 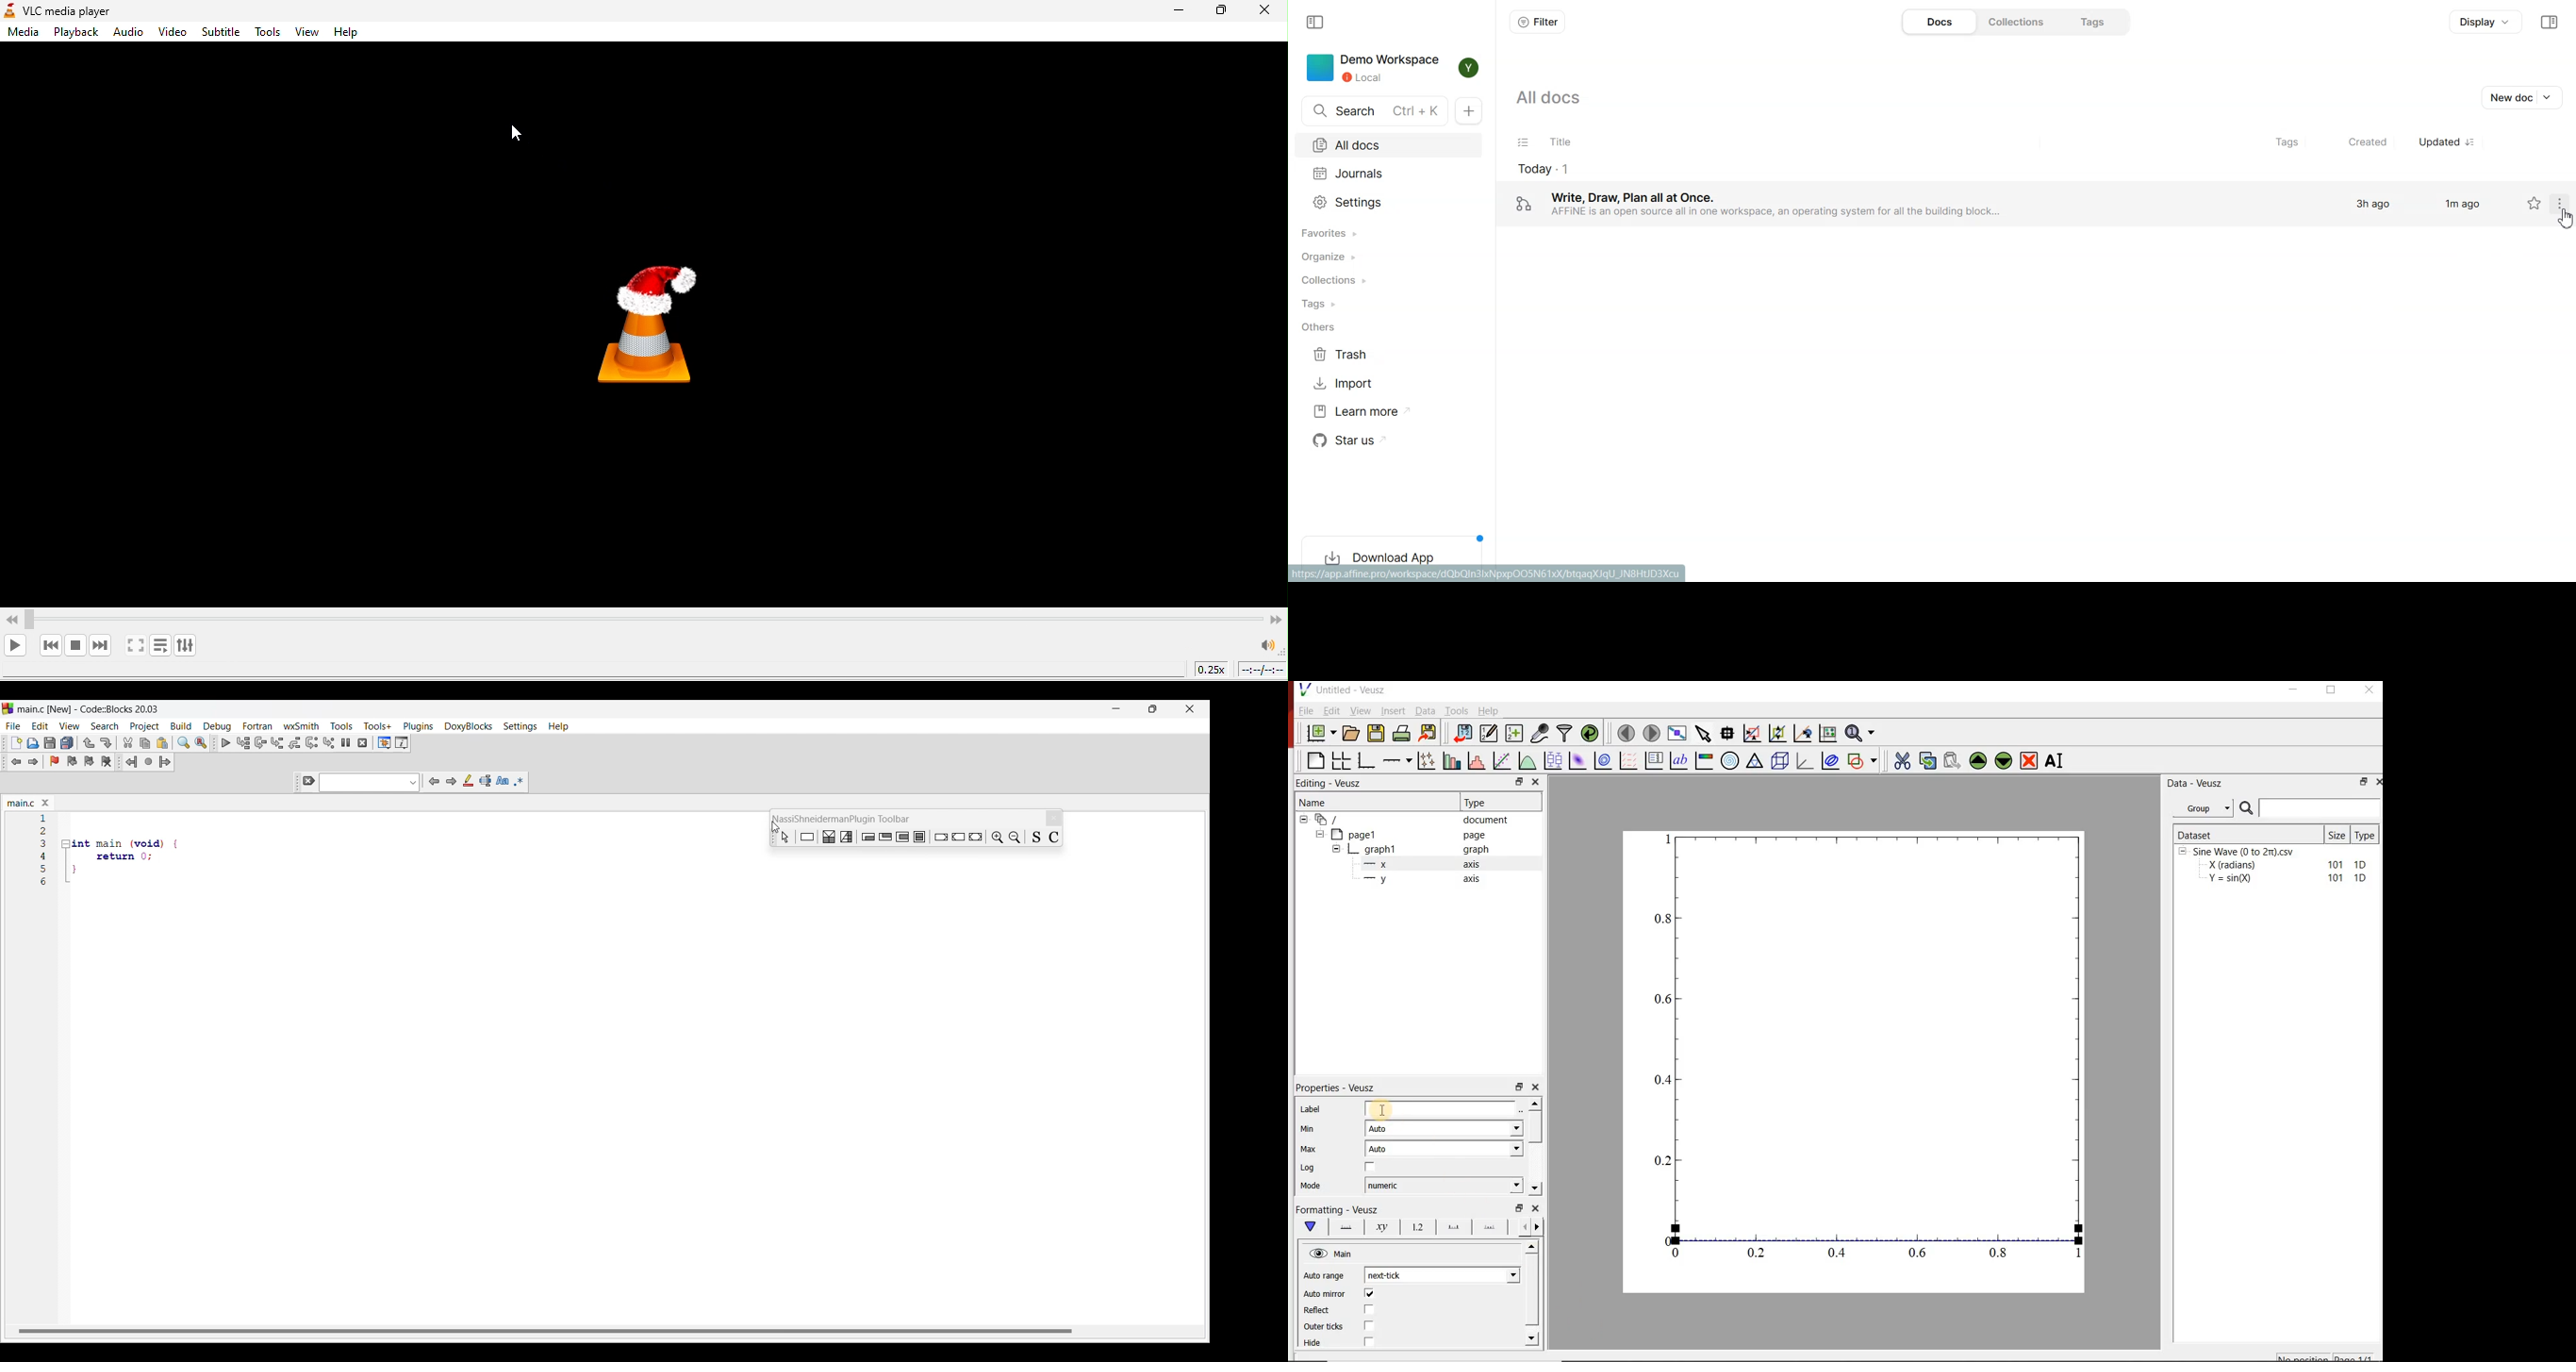 I want to click on Favorite, so click(x=2534, y=203).